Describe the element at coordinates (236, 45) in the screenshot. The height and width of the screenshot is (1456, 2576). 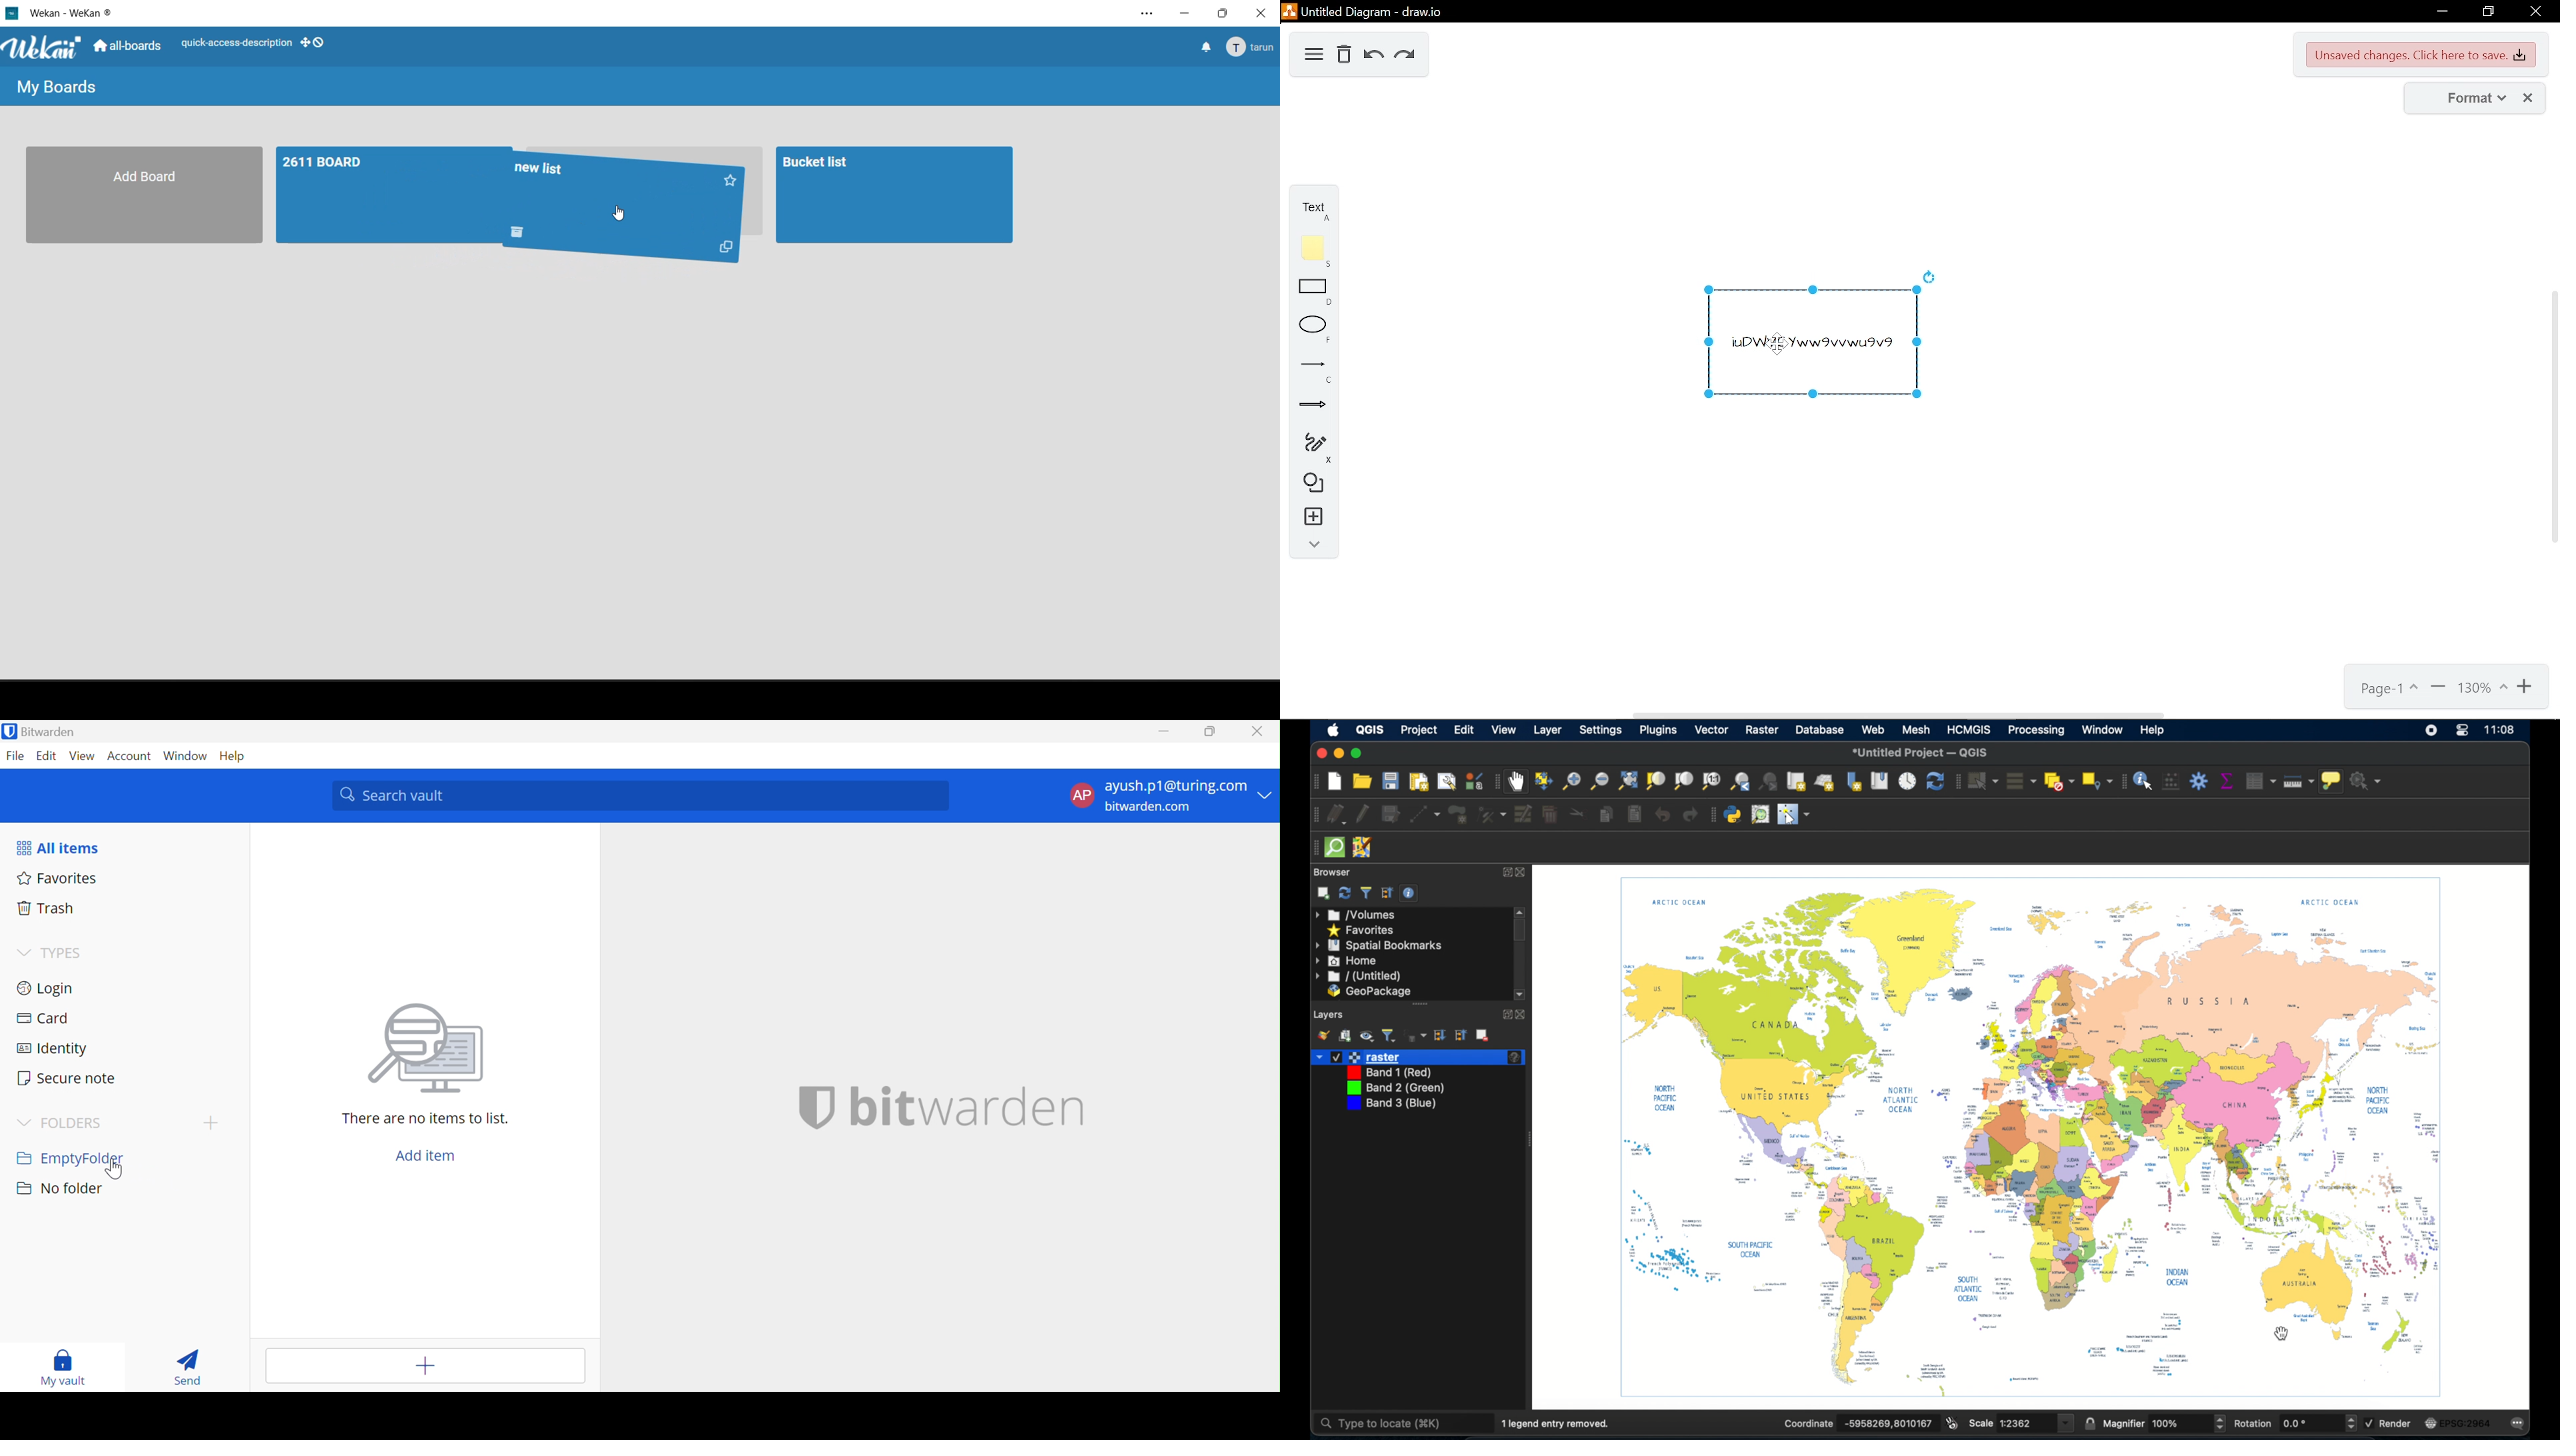
I see `quick access description` at that location.